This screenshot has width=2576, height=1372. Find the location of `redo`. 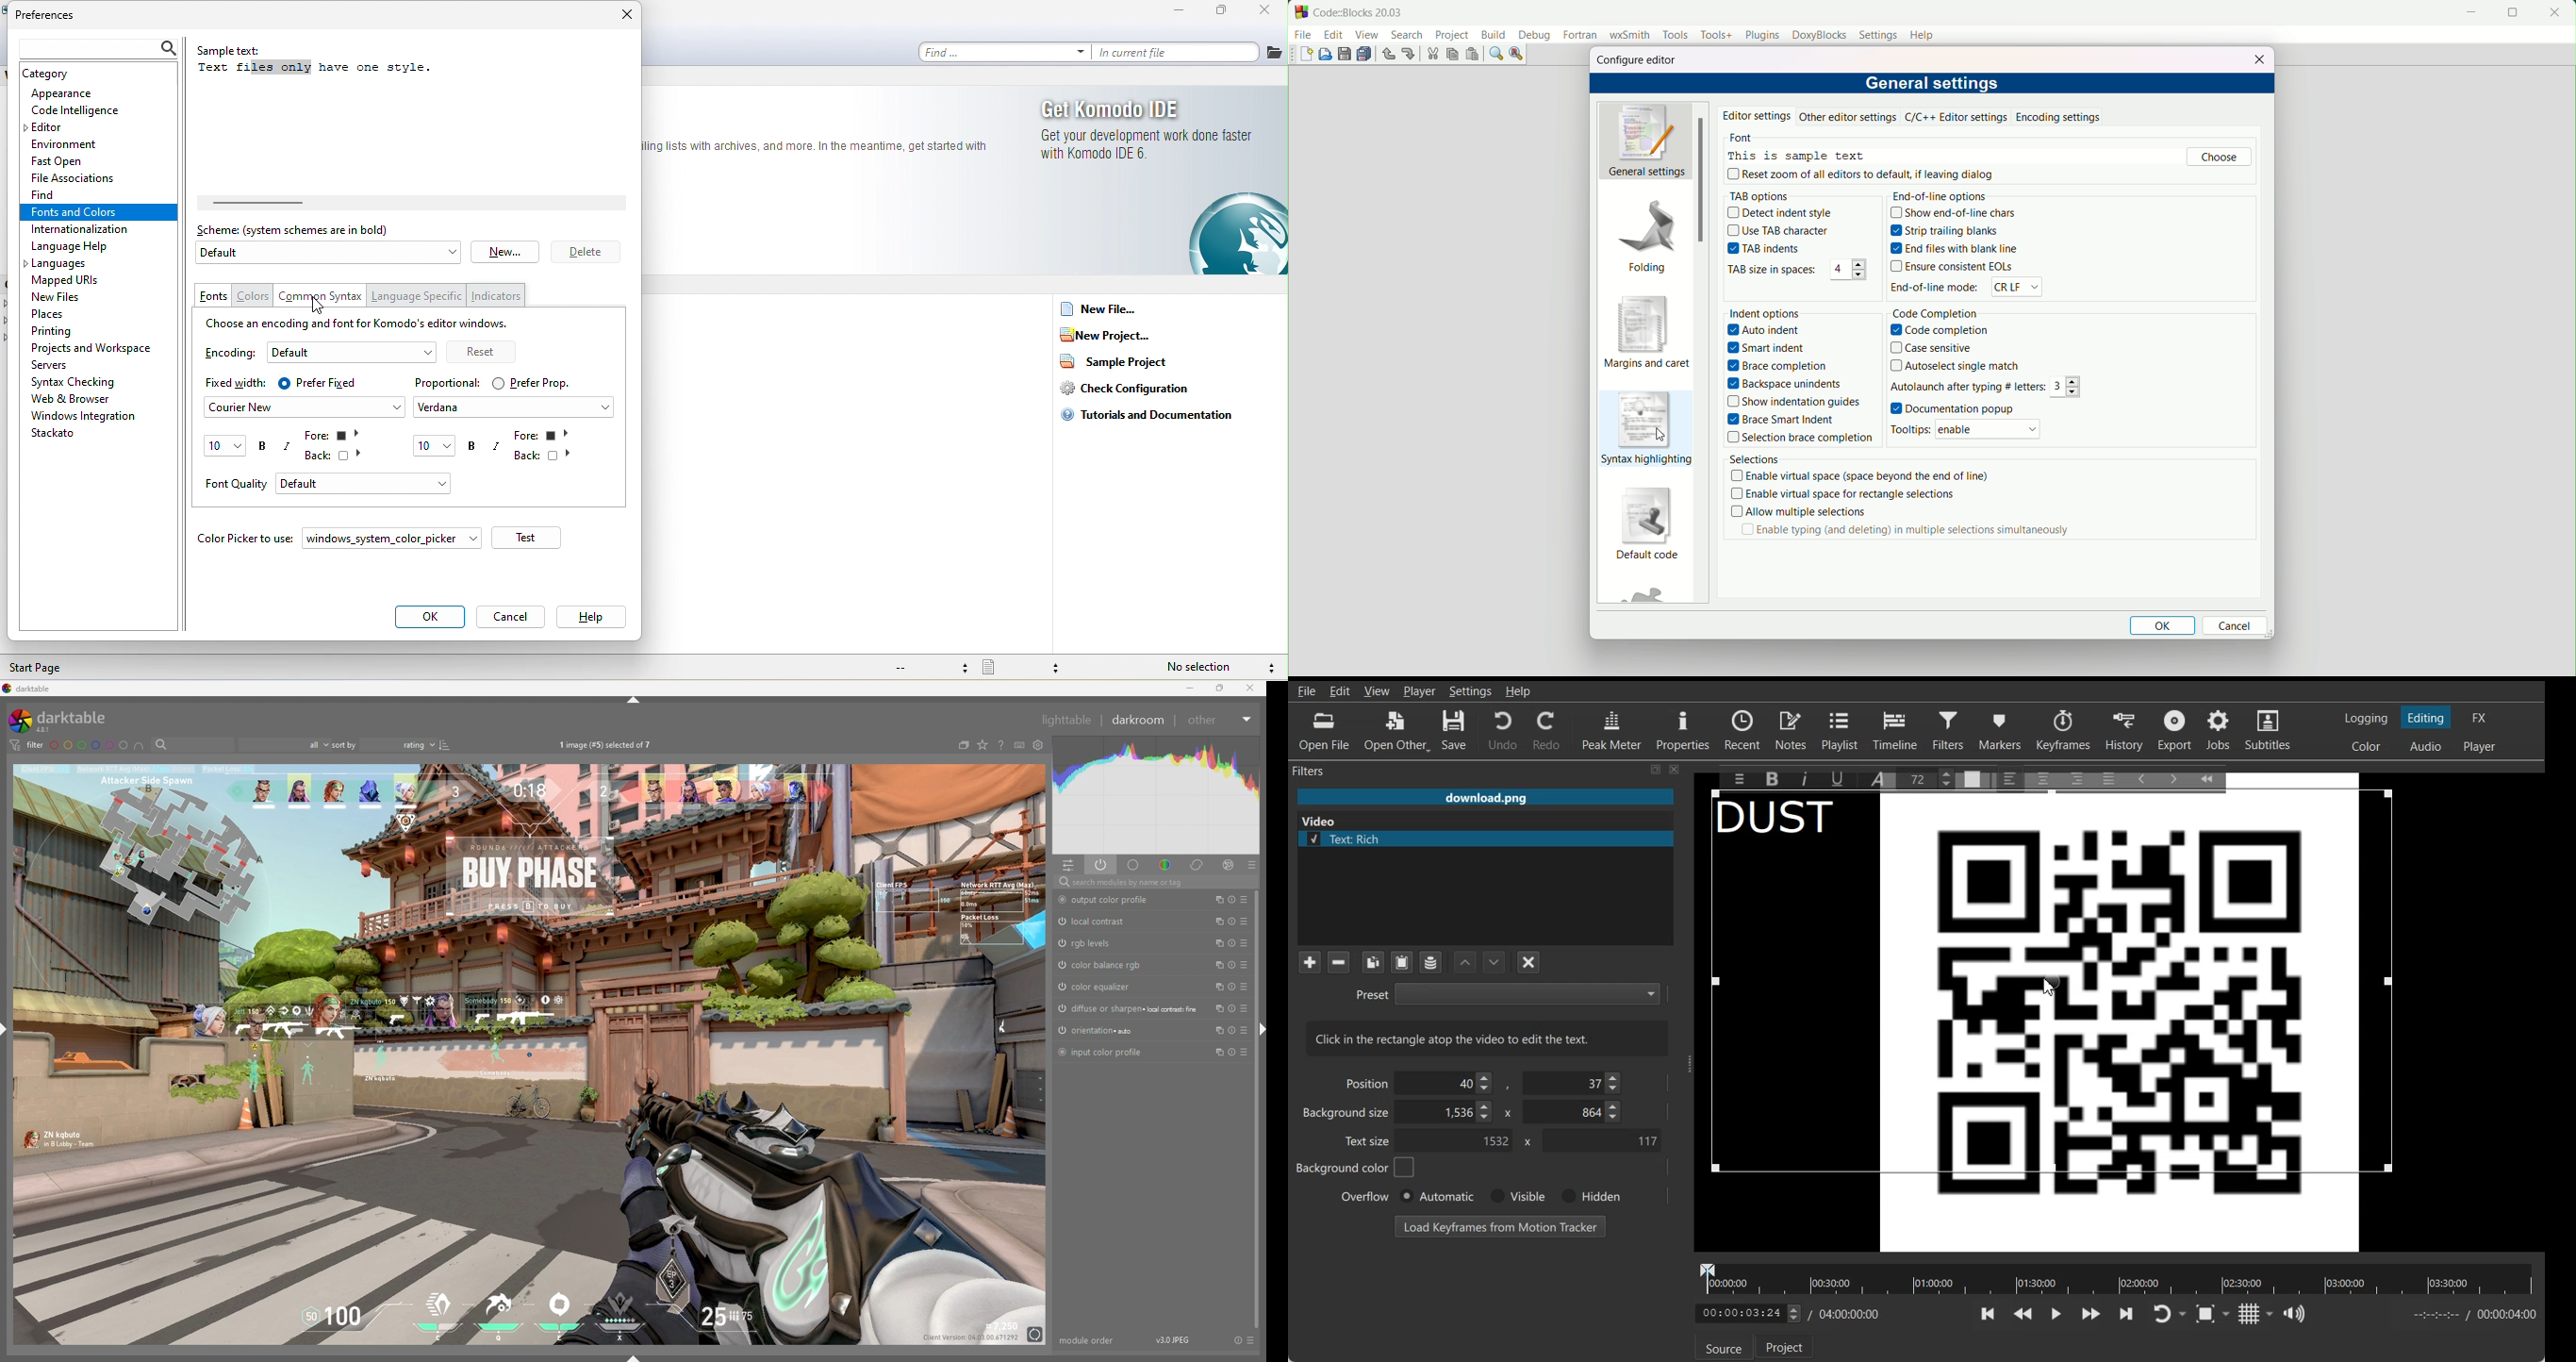

redo is located at coordinates (1408, 53).